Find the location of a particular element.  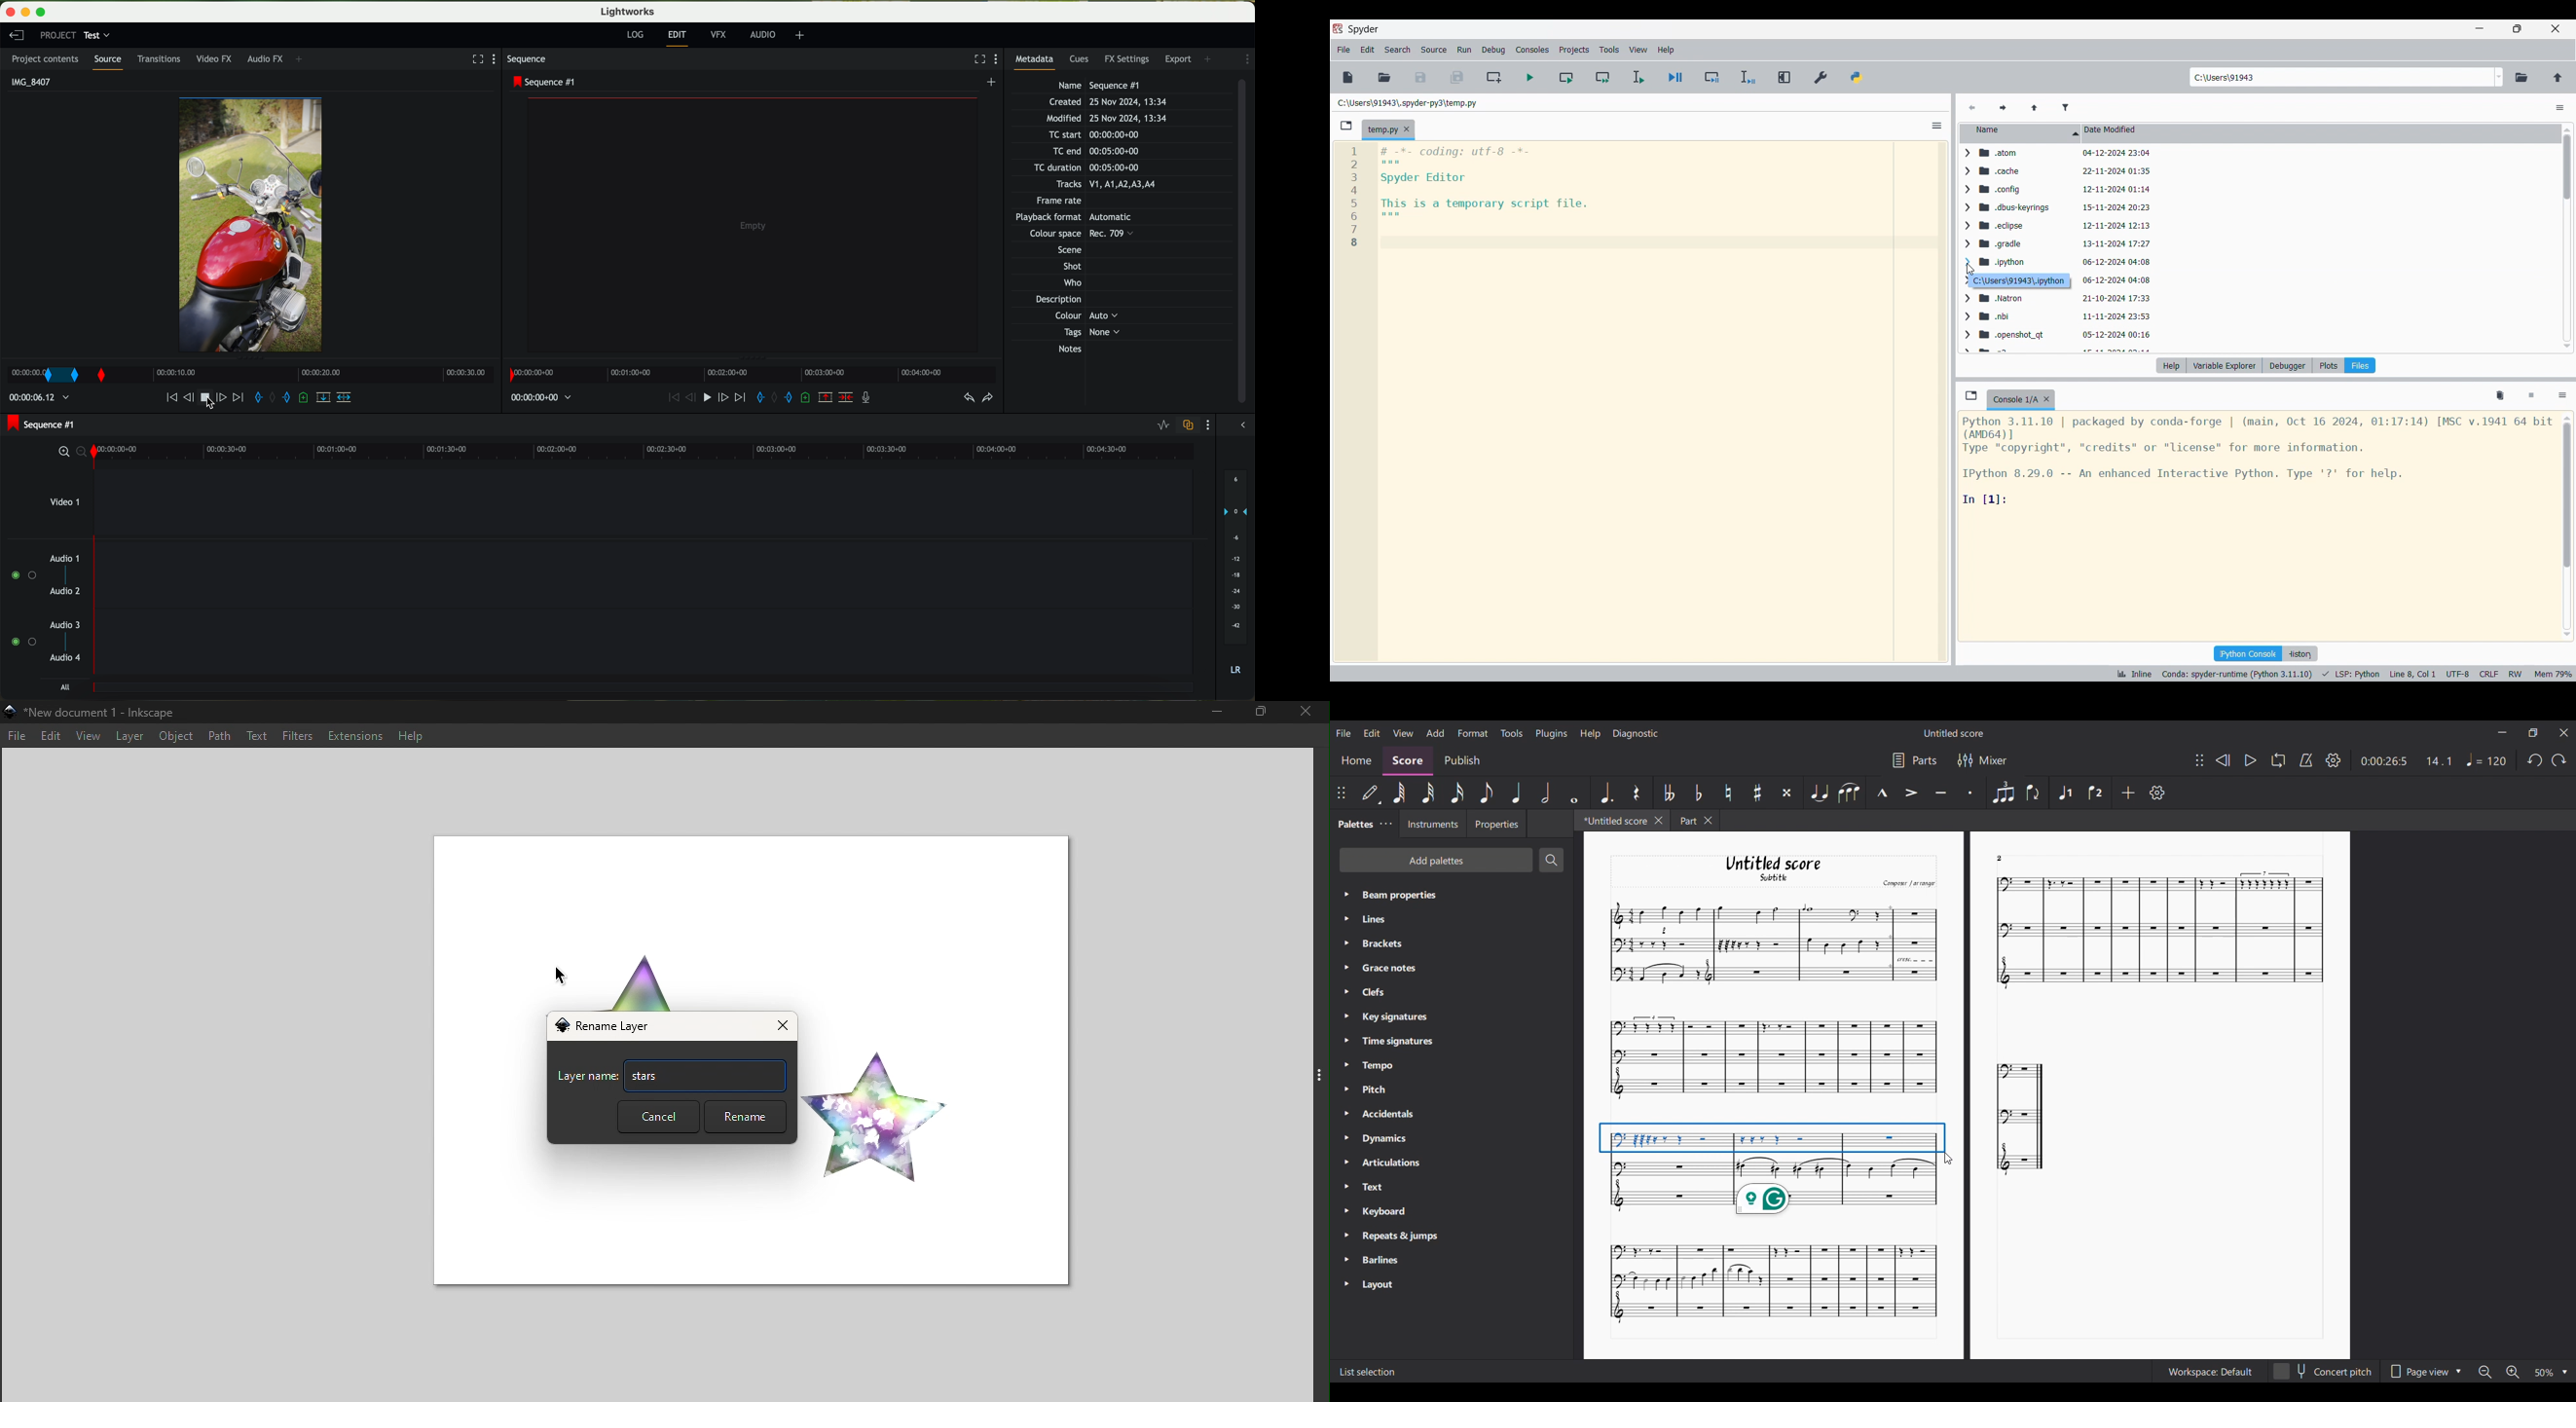

Stars is located at coordinates (705, 1075).